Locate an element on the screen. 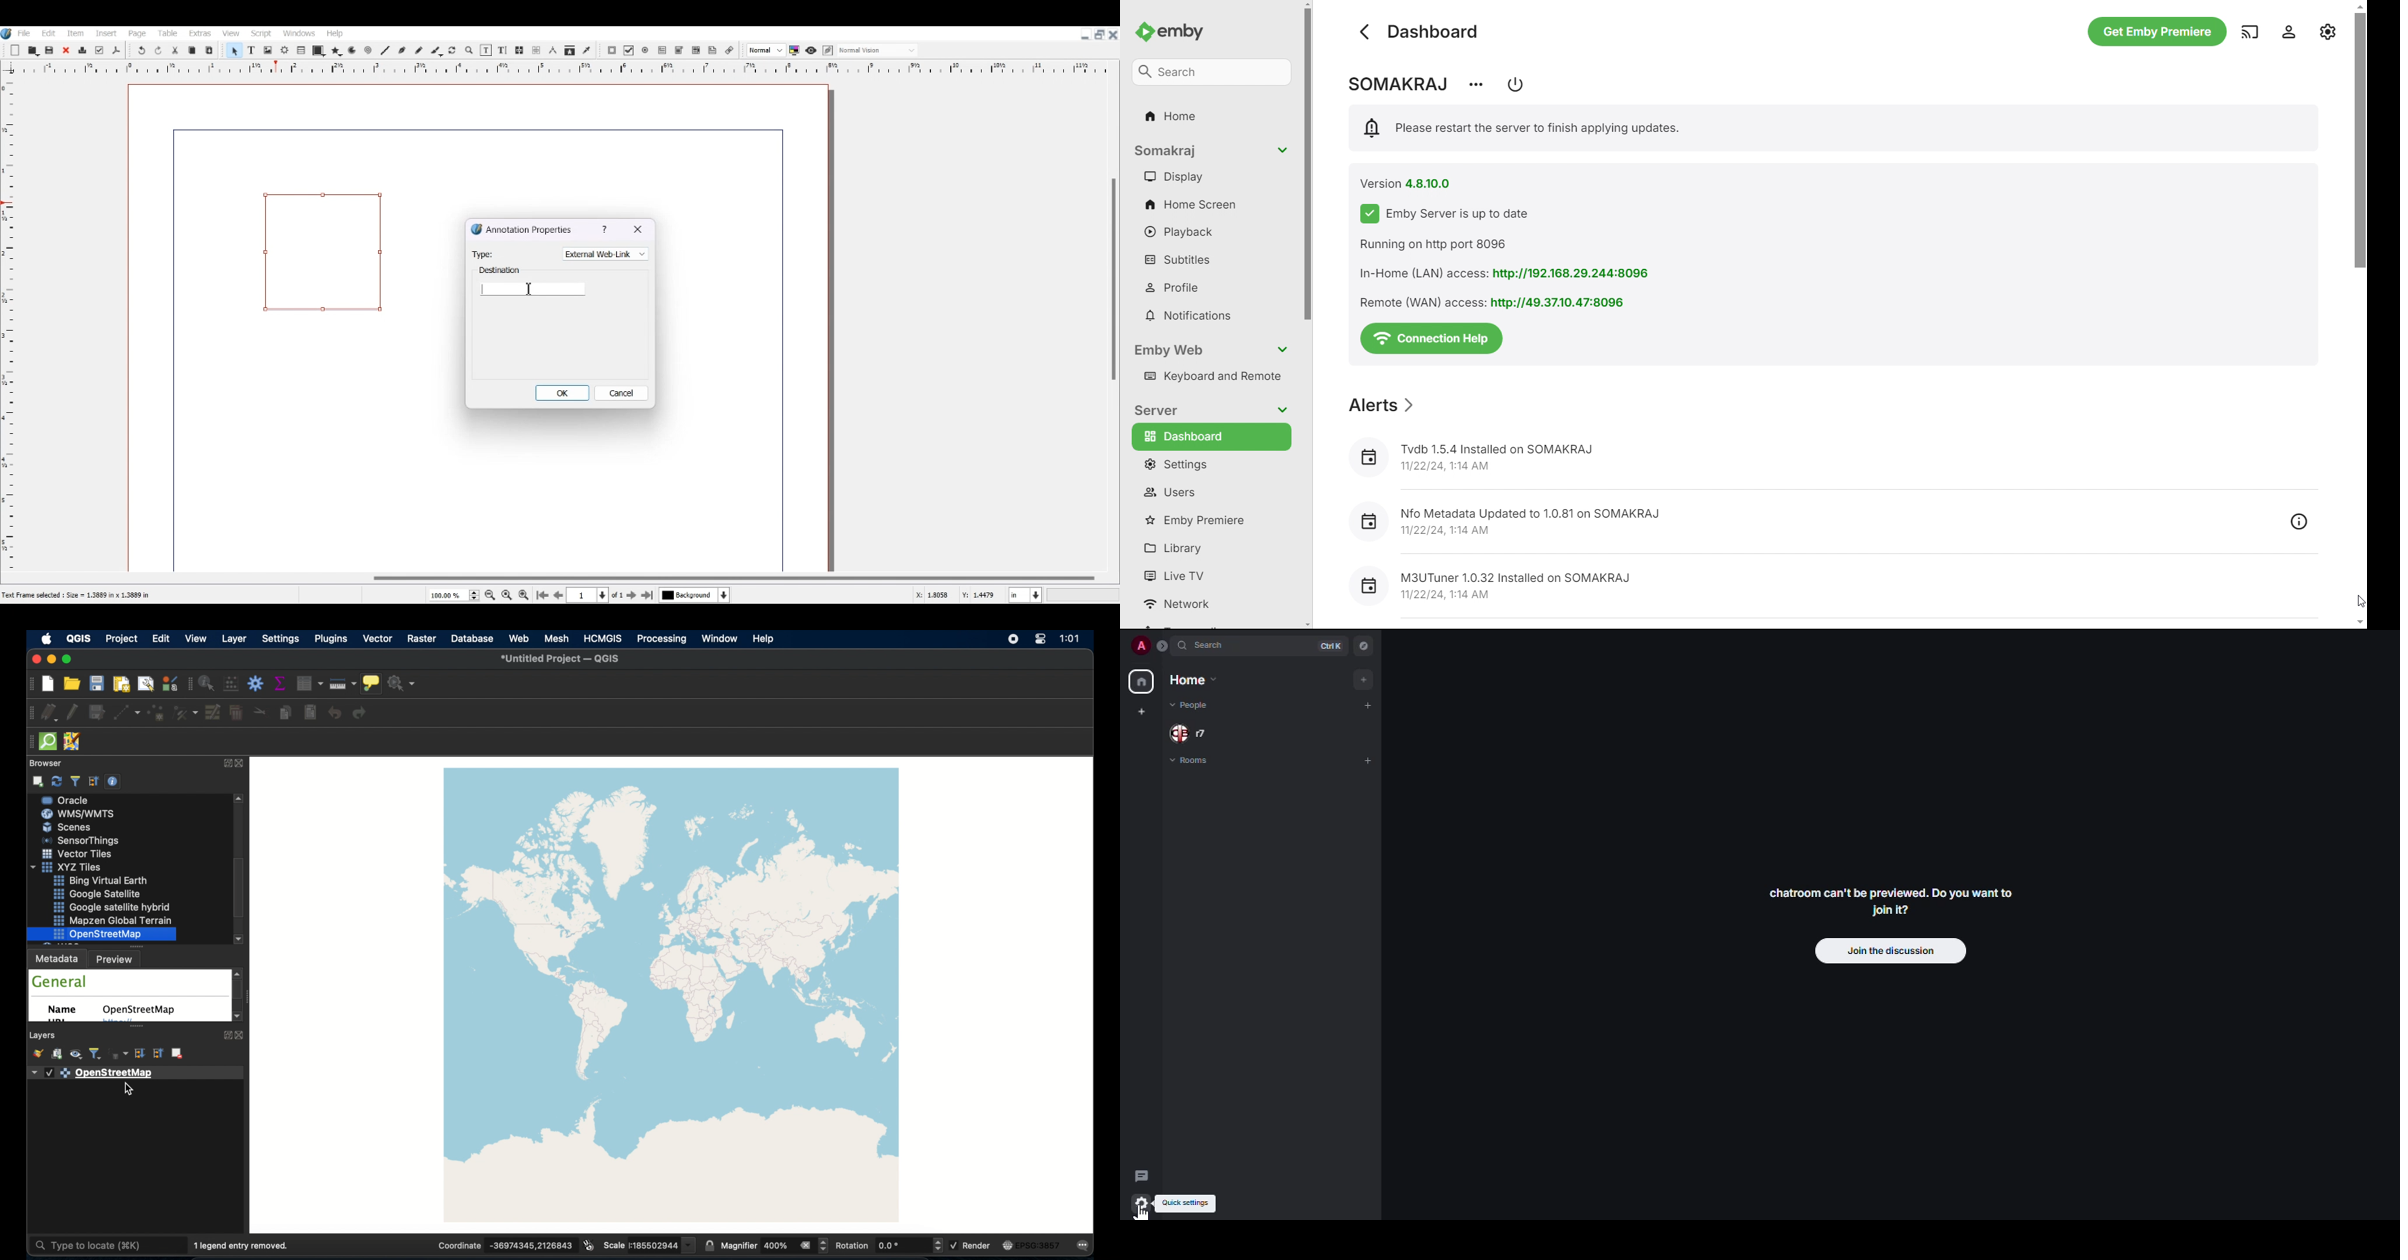  Select the image preview quality is located at coordinates (765, 50).